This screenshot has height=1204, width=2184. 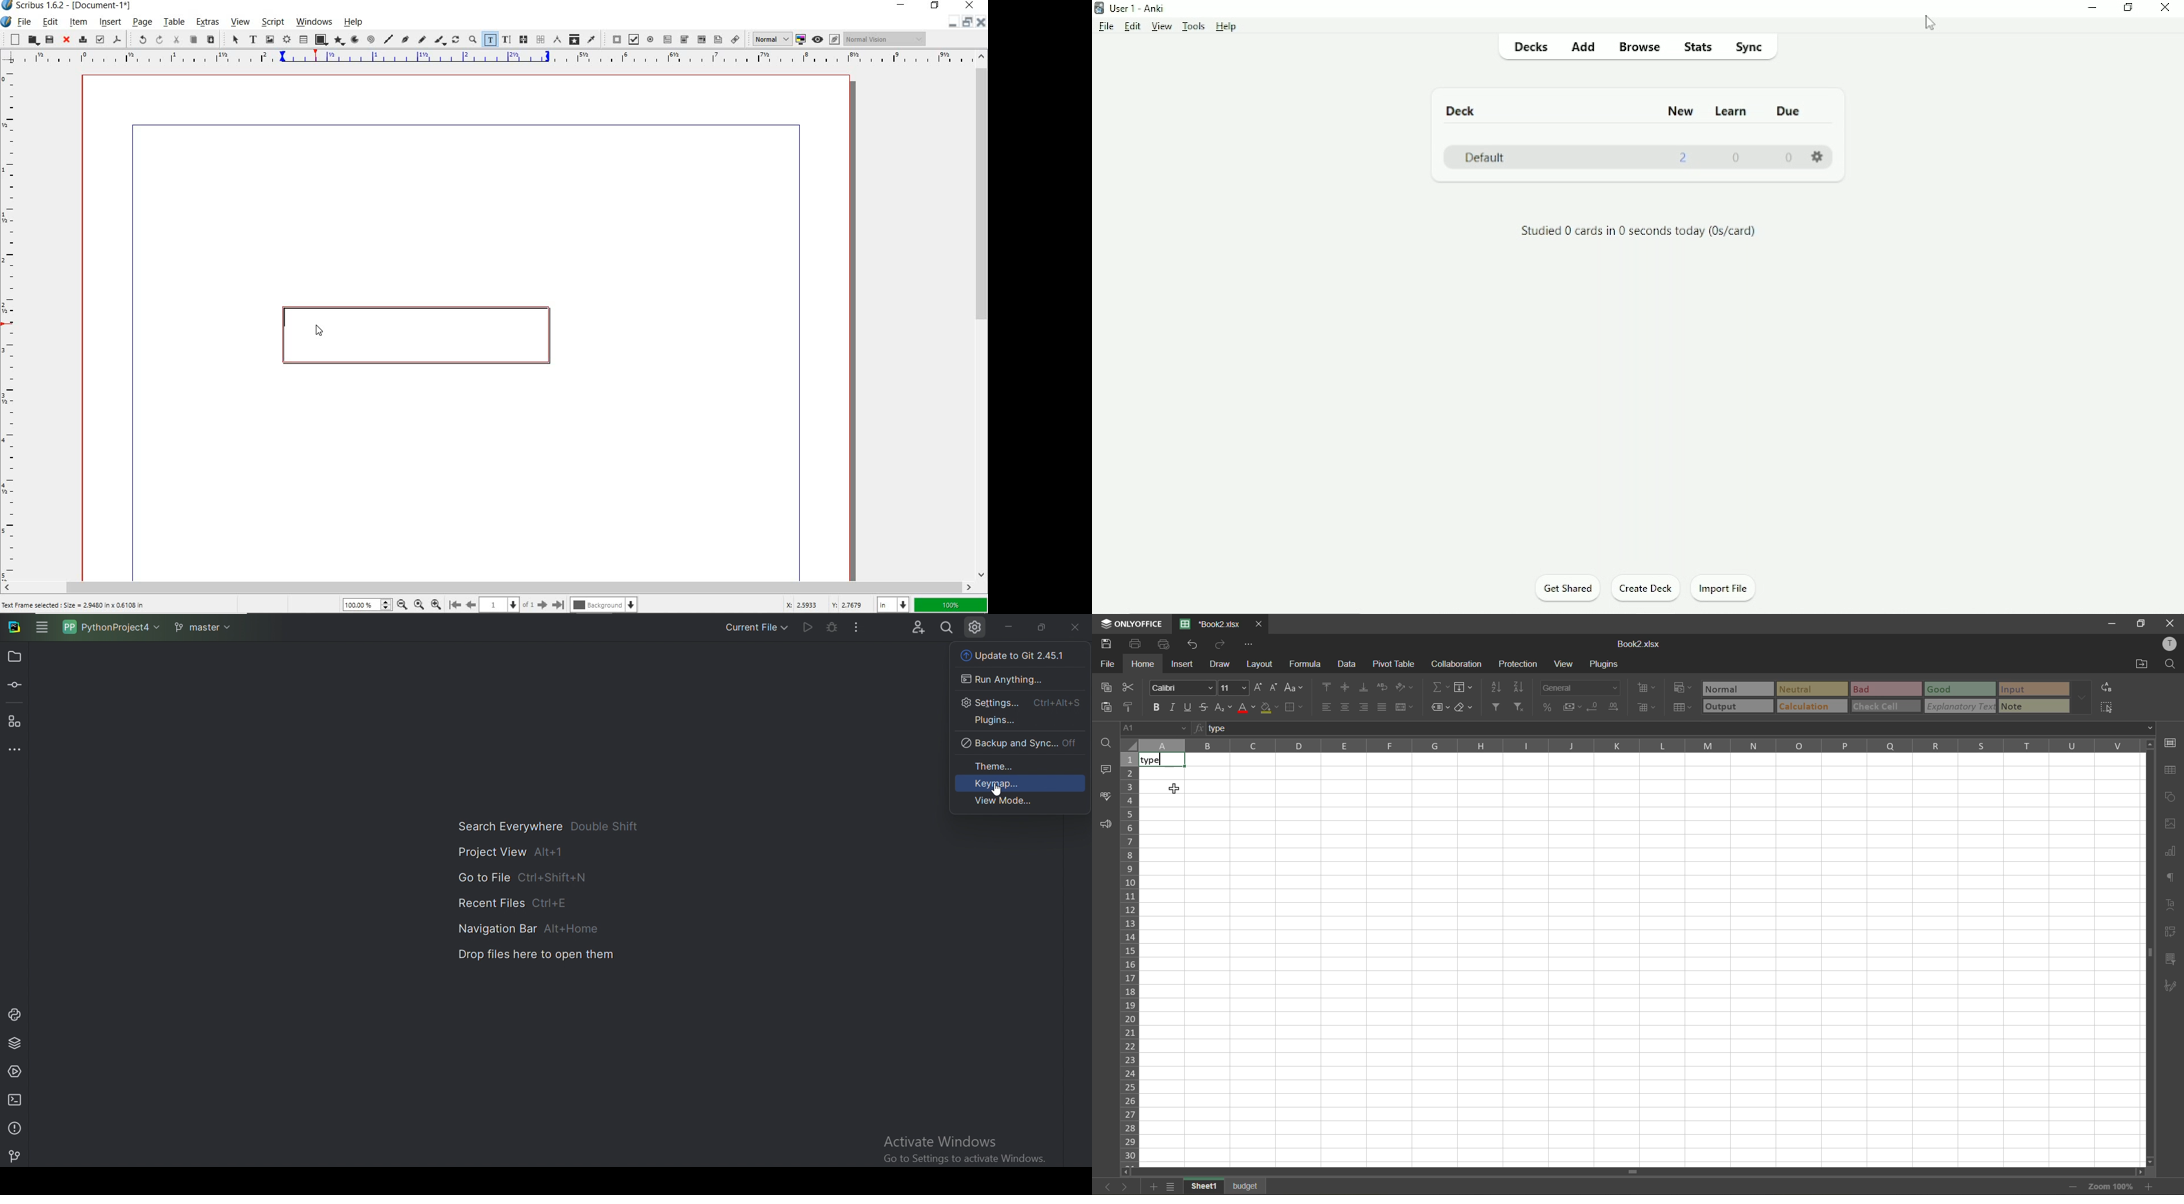 I want to click on line, so click(x=388, y=39).